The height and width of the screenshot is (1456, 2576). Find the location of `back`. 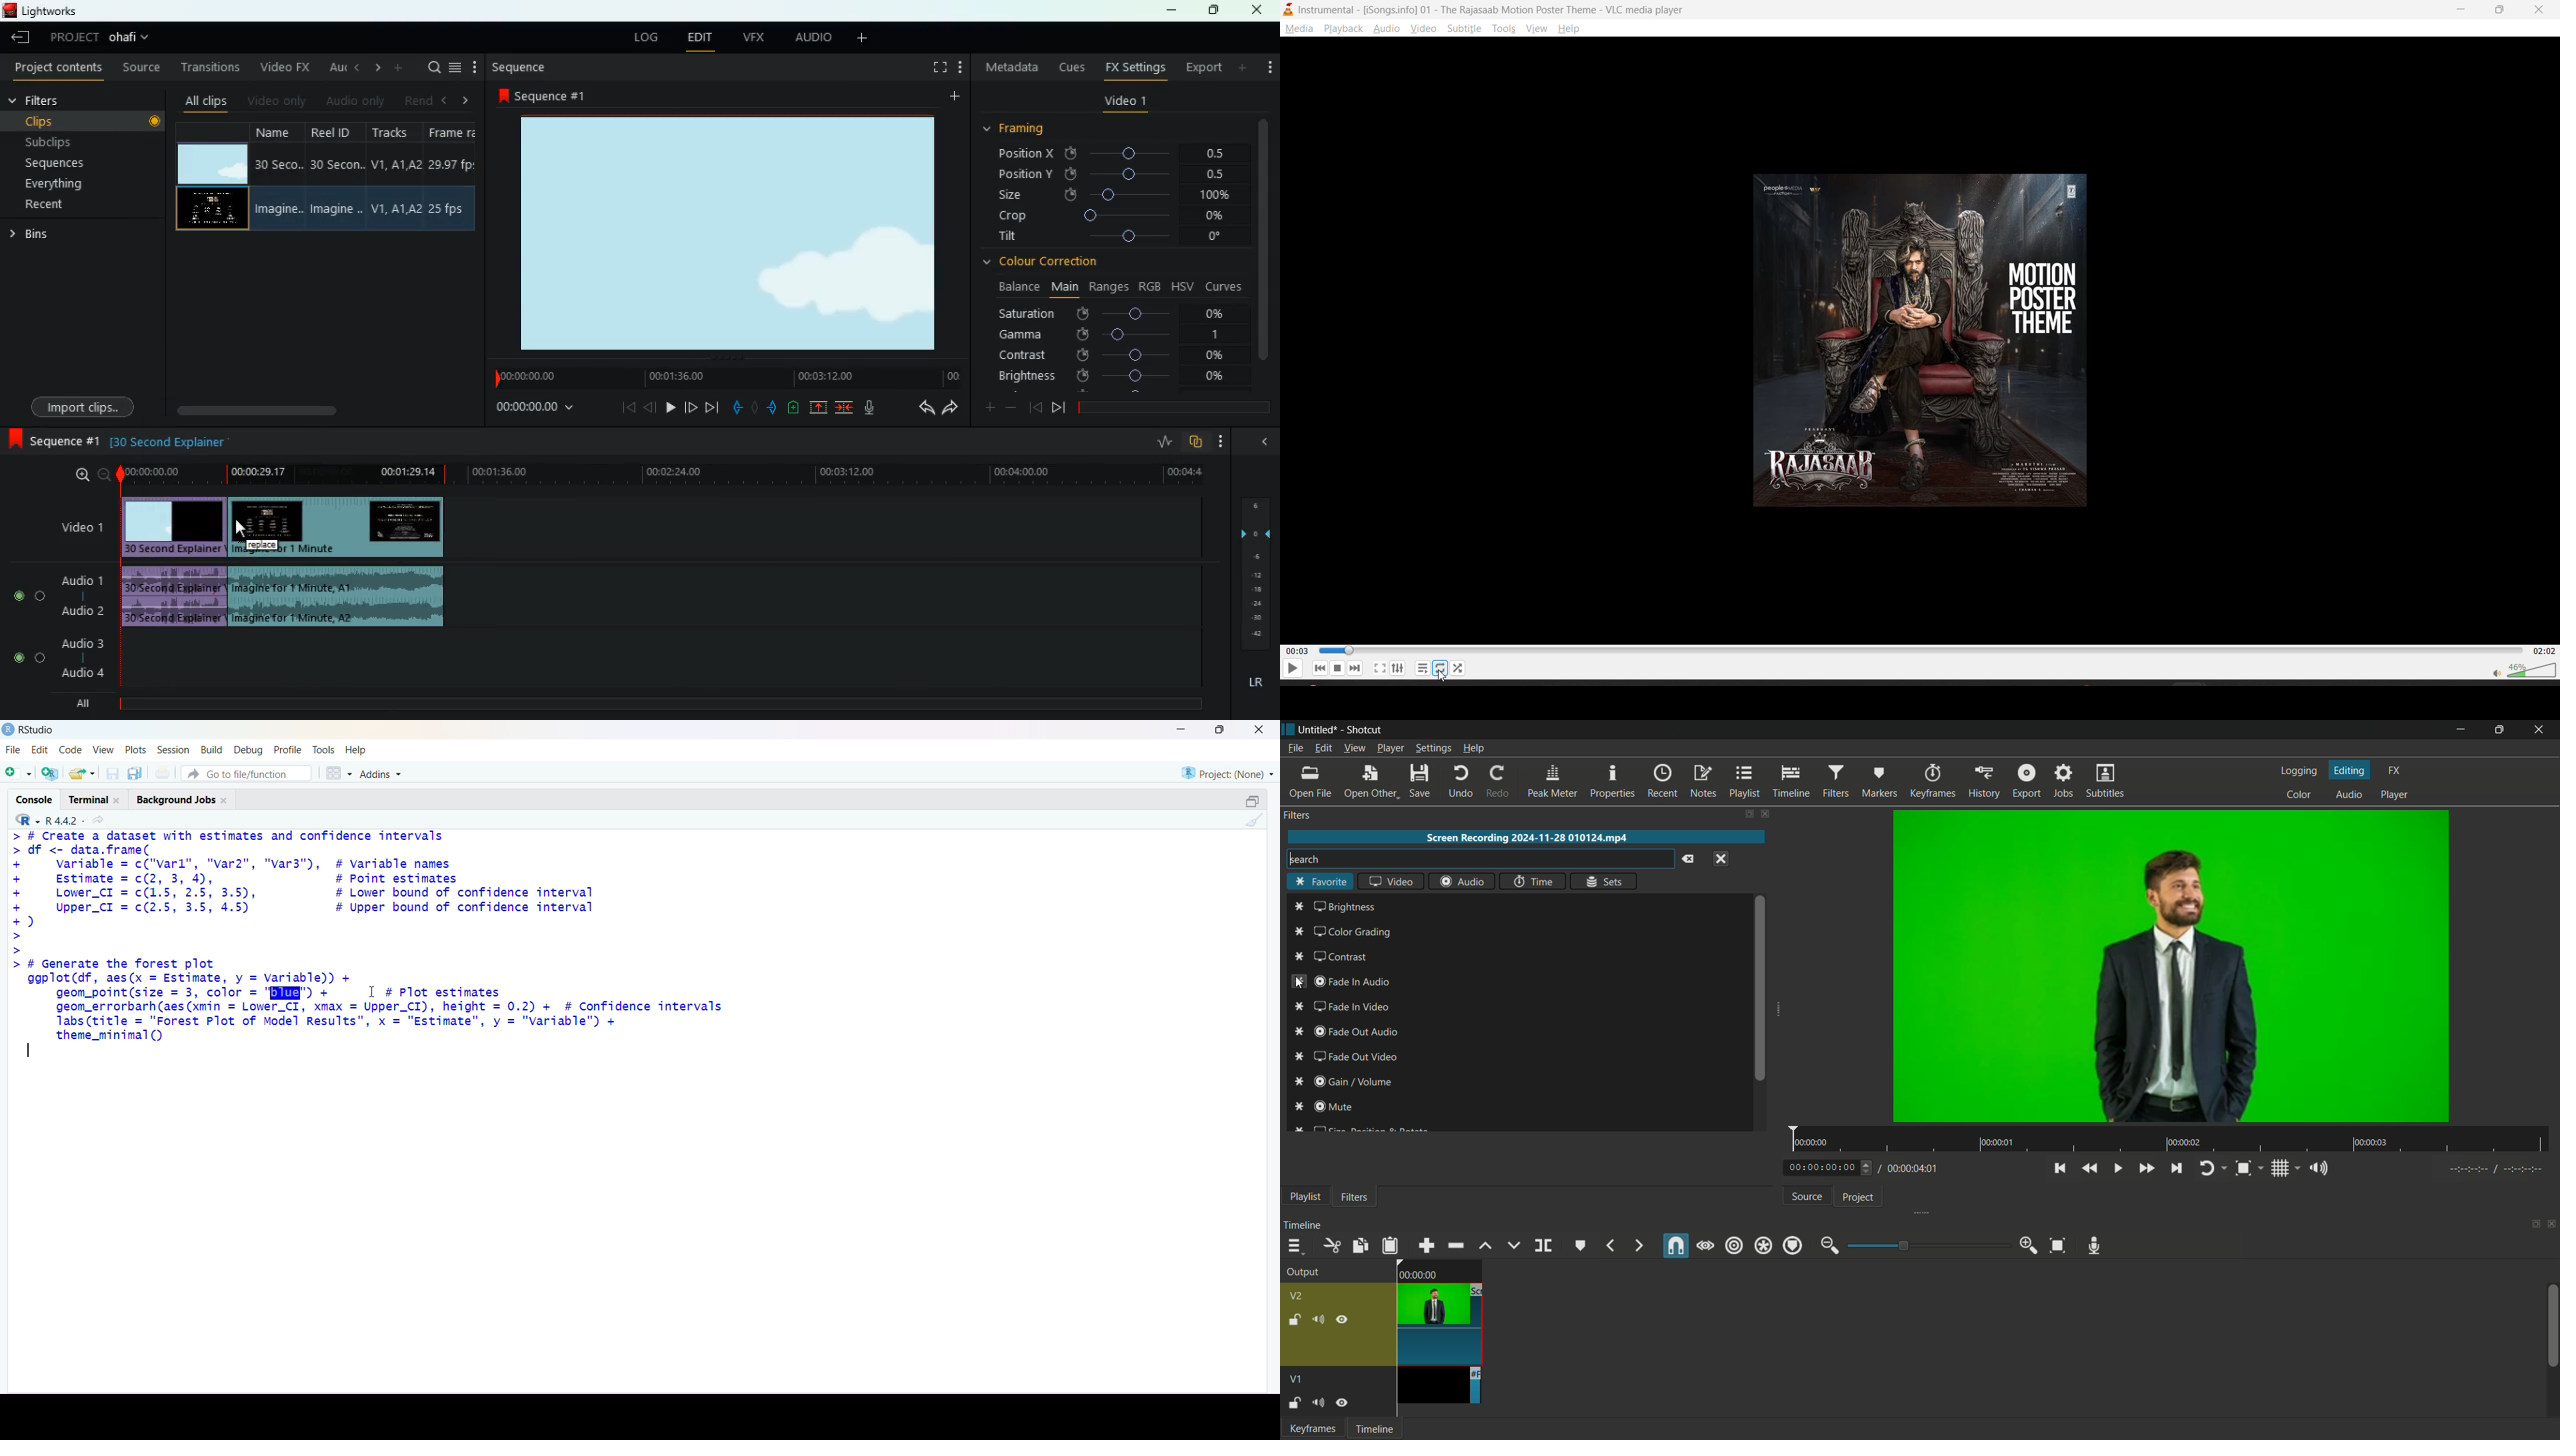

back is located at coordinates (1262, 441).